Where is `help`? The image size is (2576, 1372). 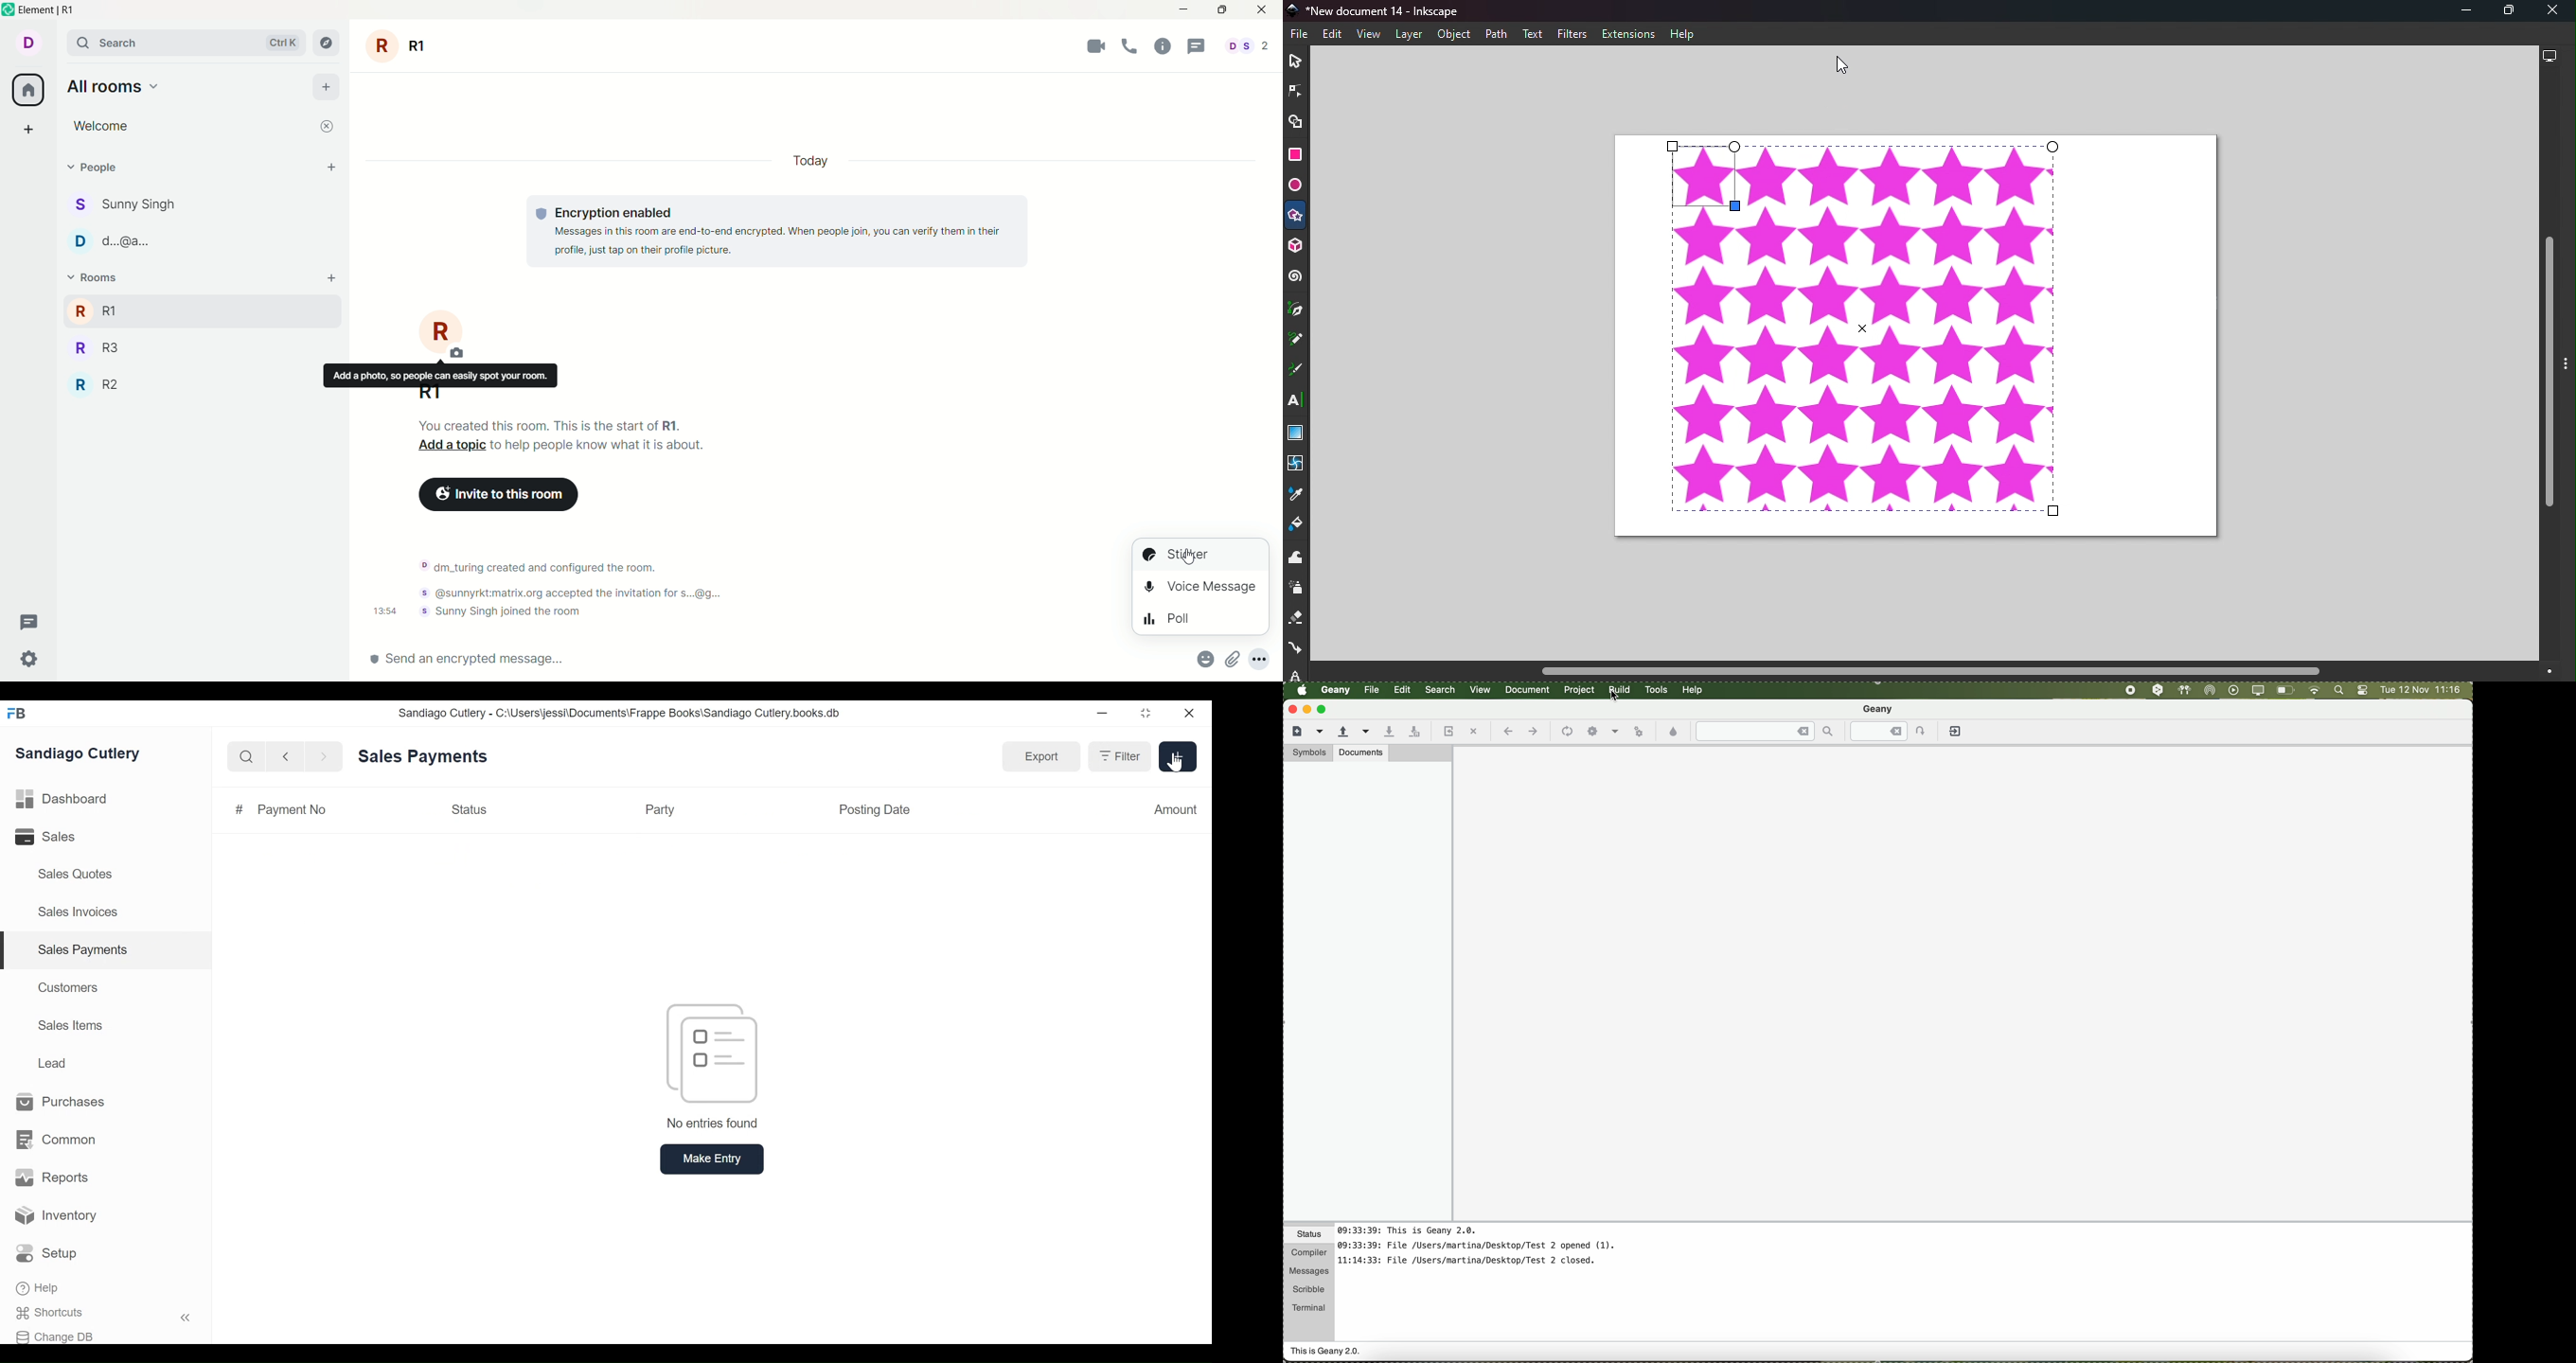
help is located at coordinates (1163, 45).